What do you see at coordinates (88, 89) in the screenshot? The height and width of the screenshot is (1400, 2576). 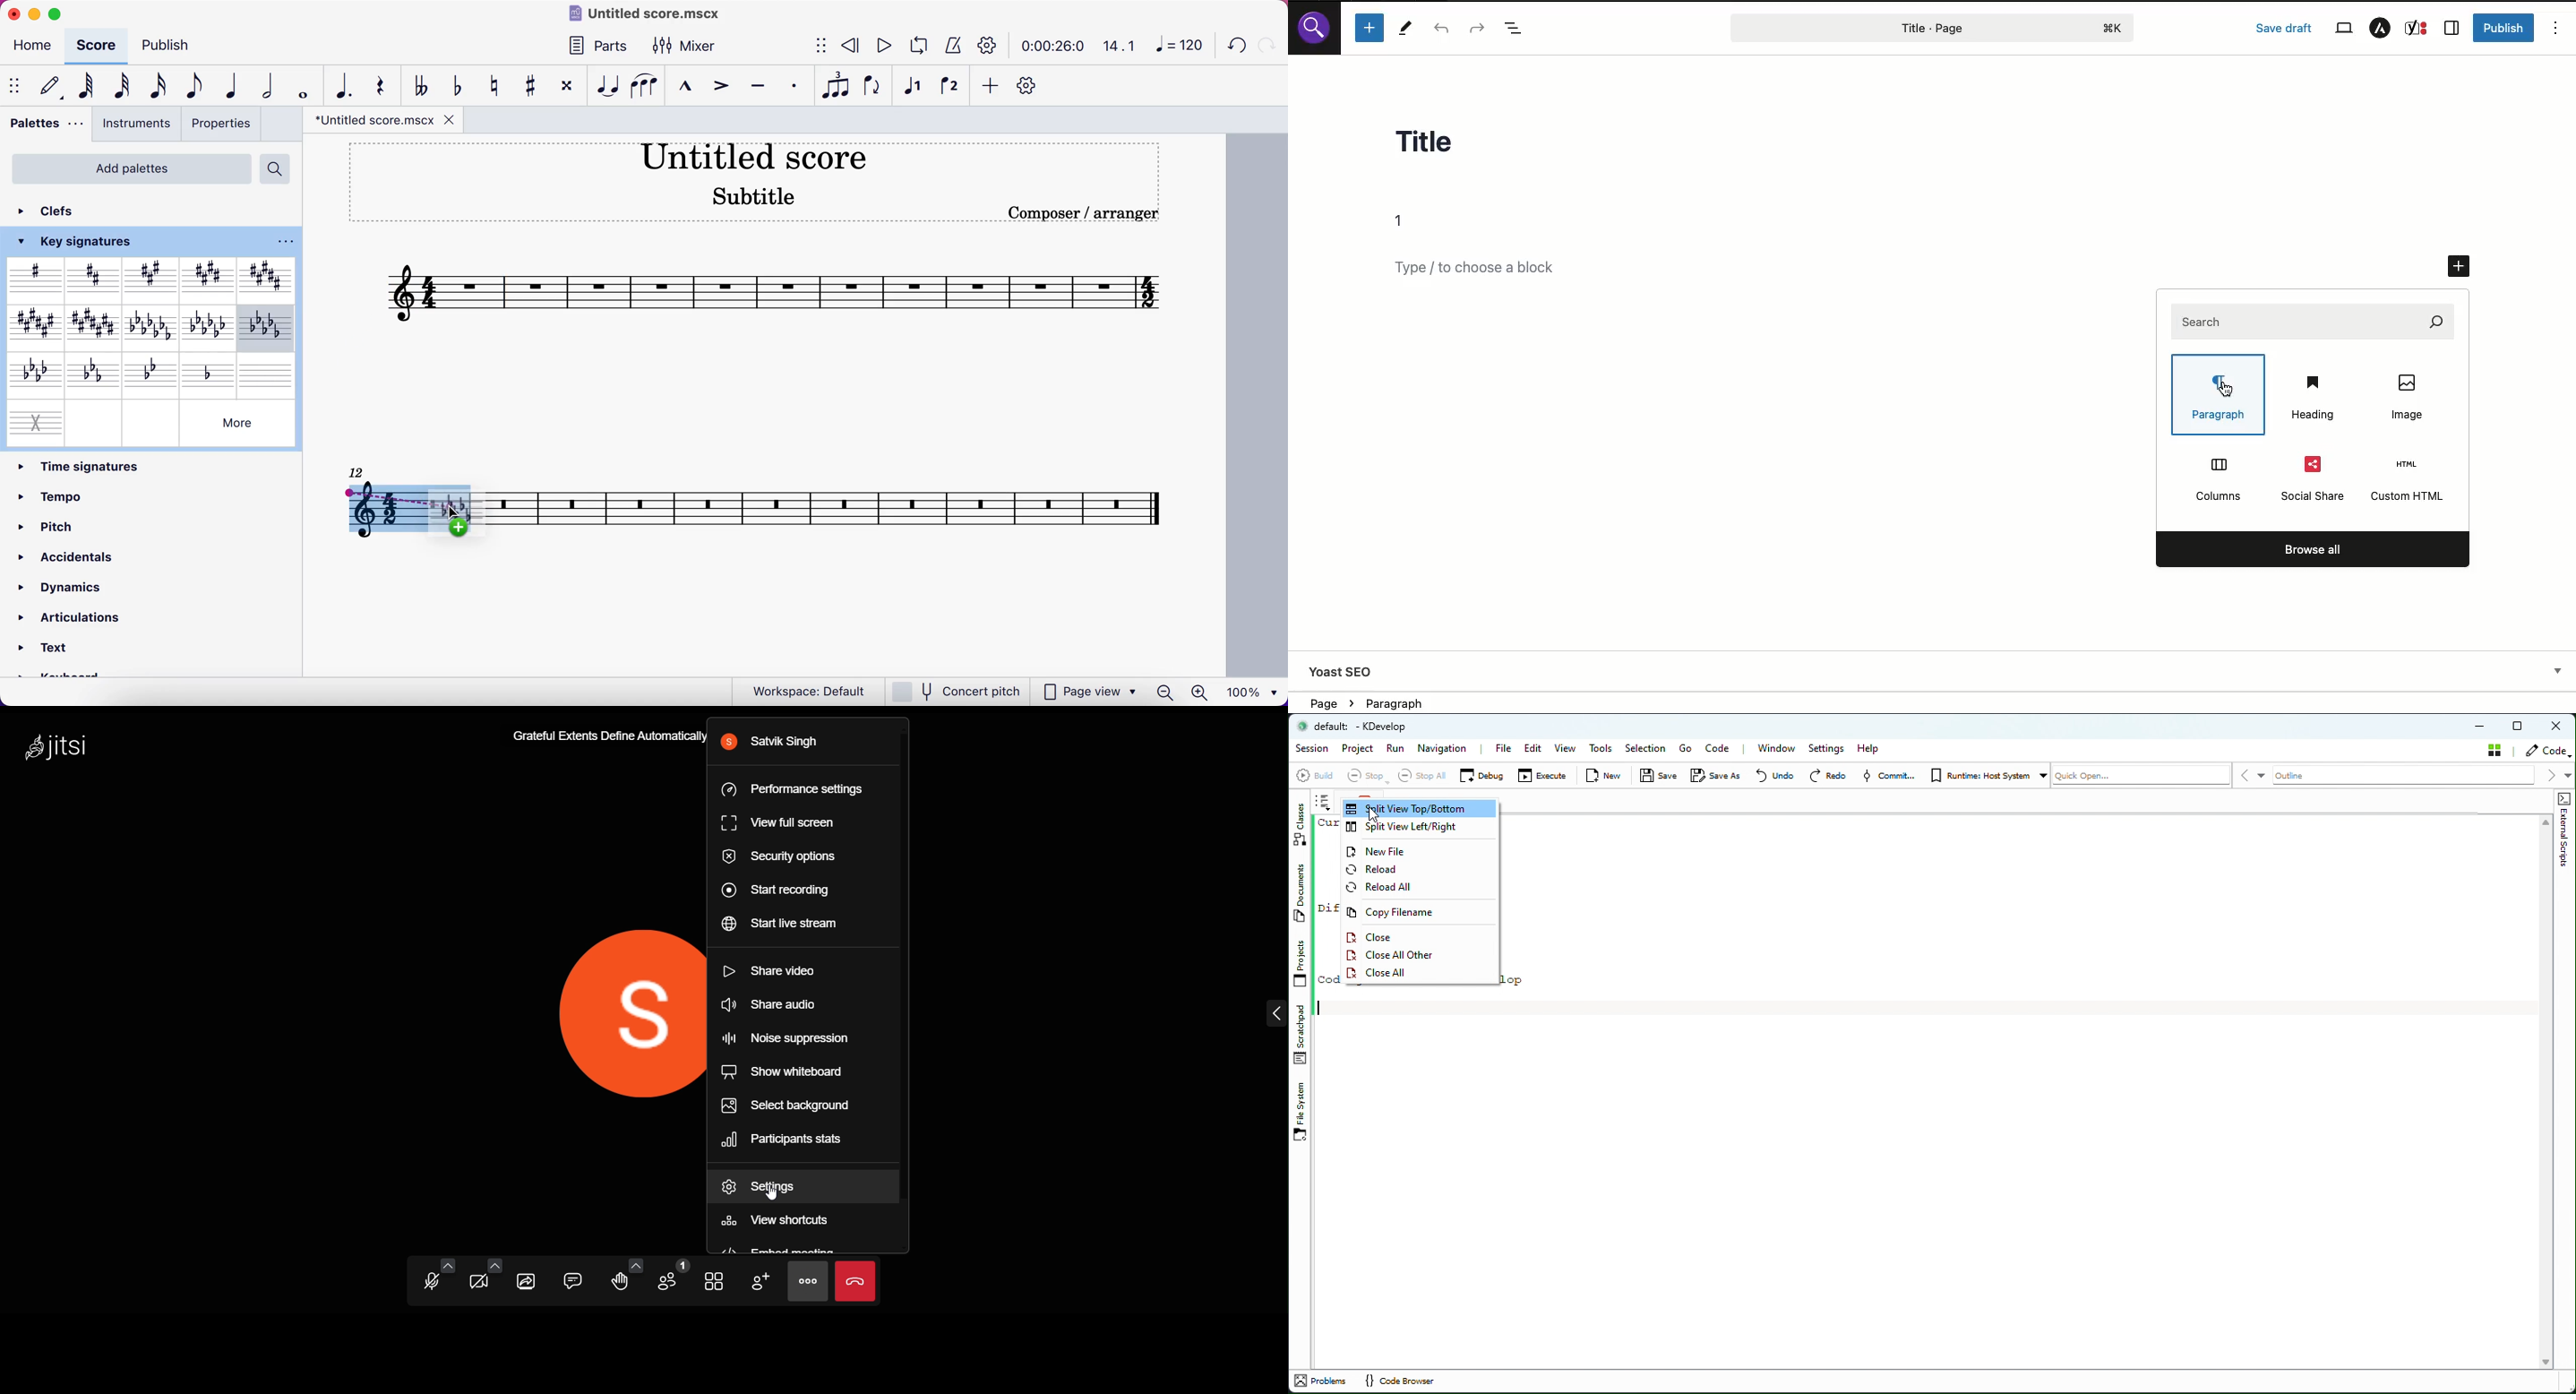 I see `64th note` at bounding box center [88, 89].